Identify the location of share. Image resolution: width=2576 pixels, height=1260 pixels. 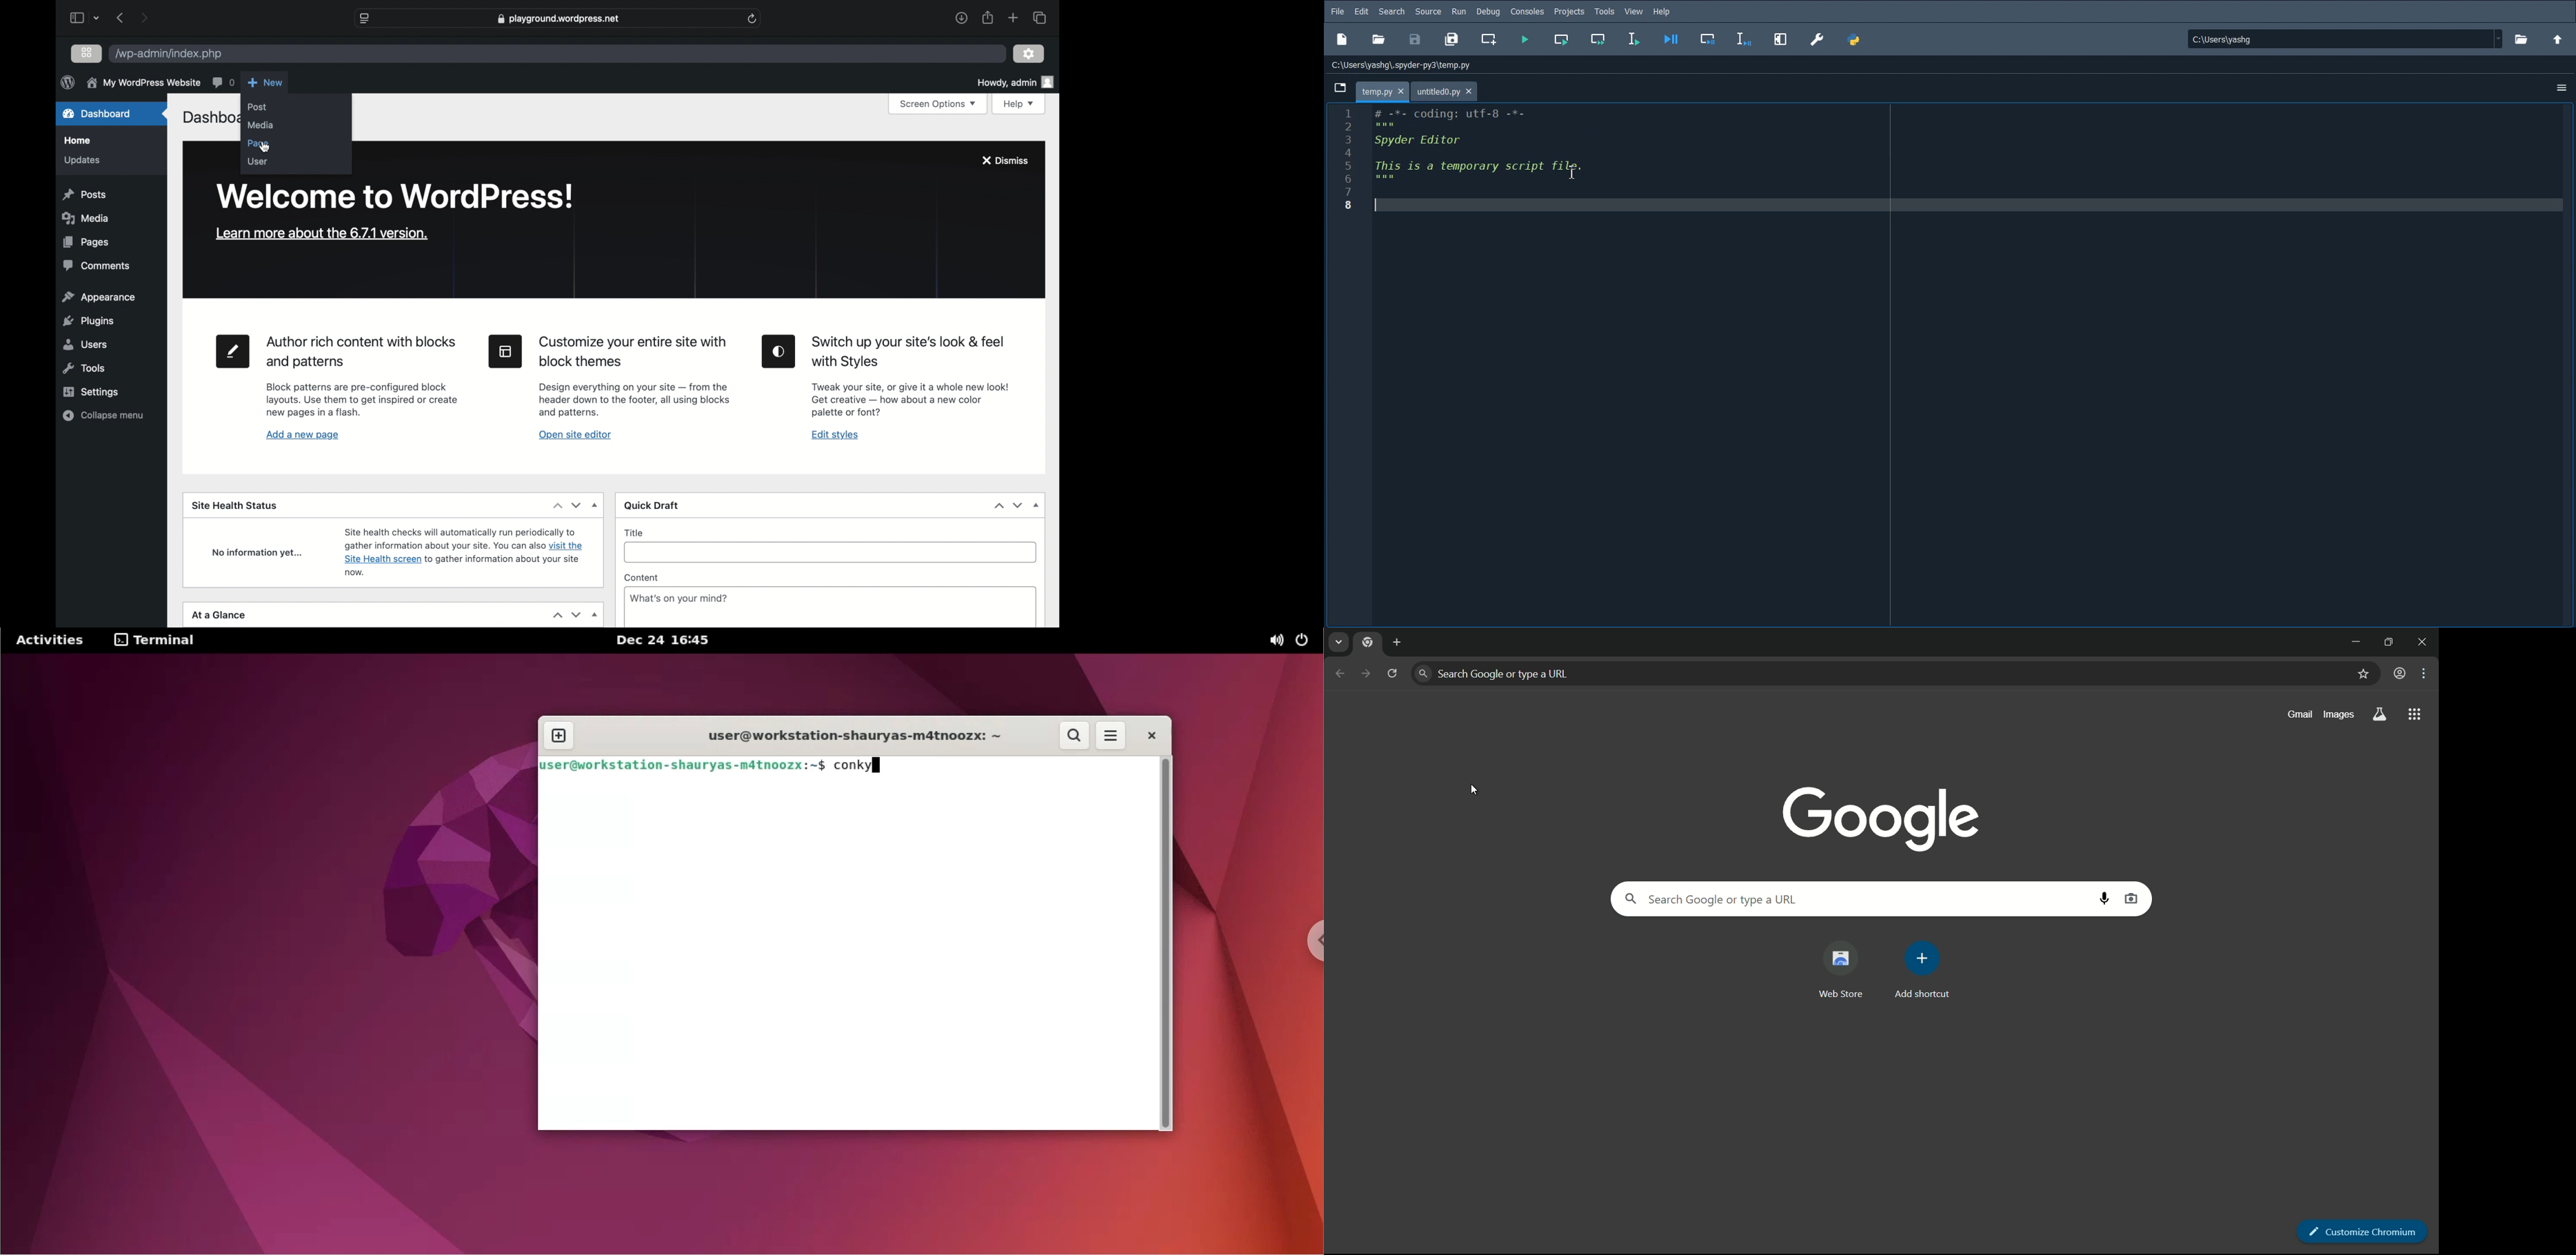
(987, 18).